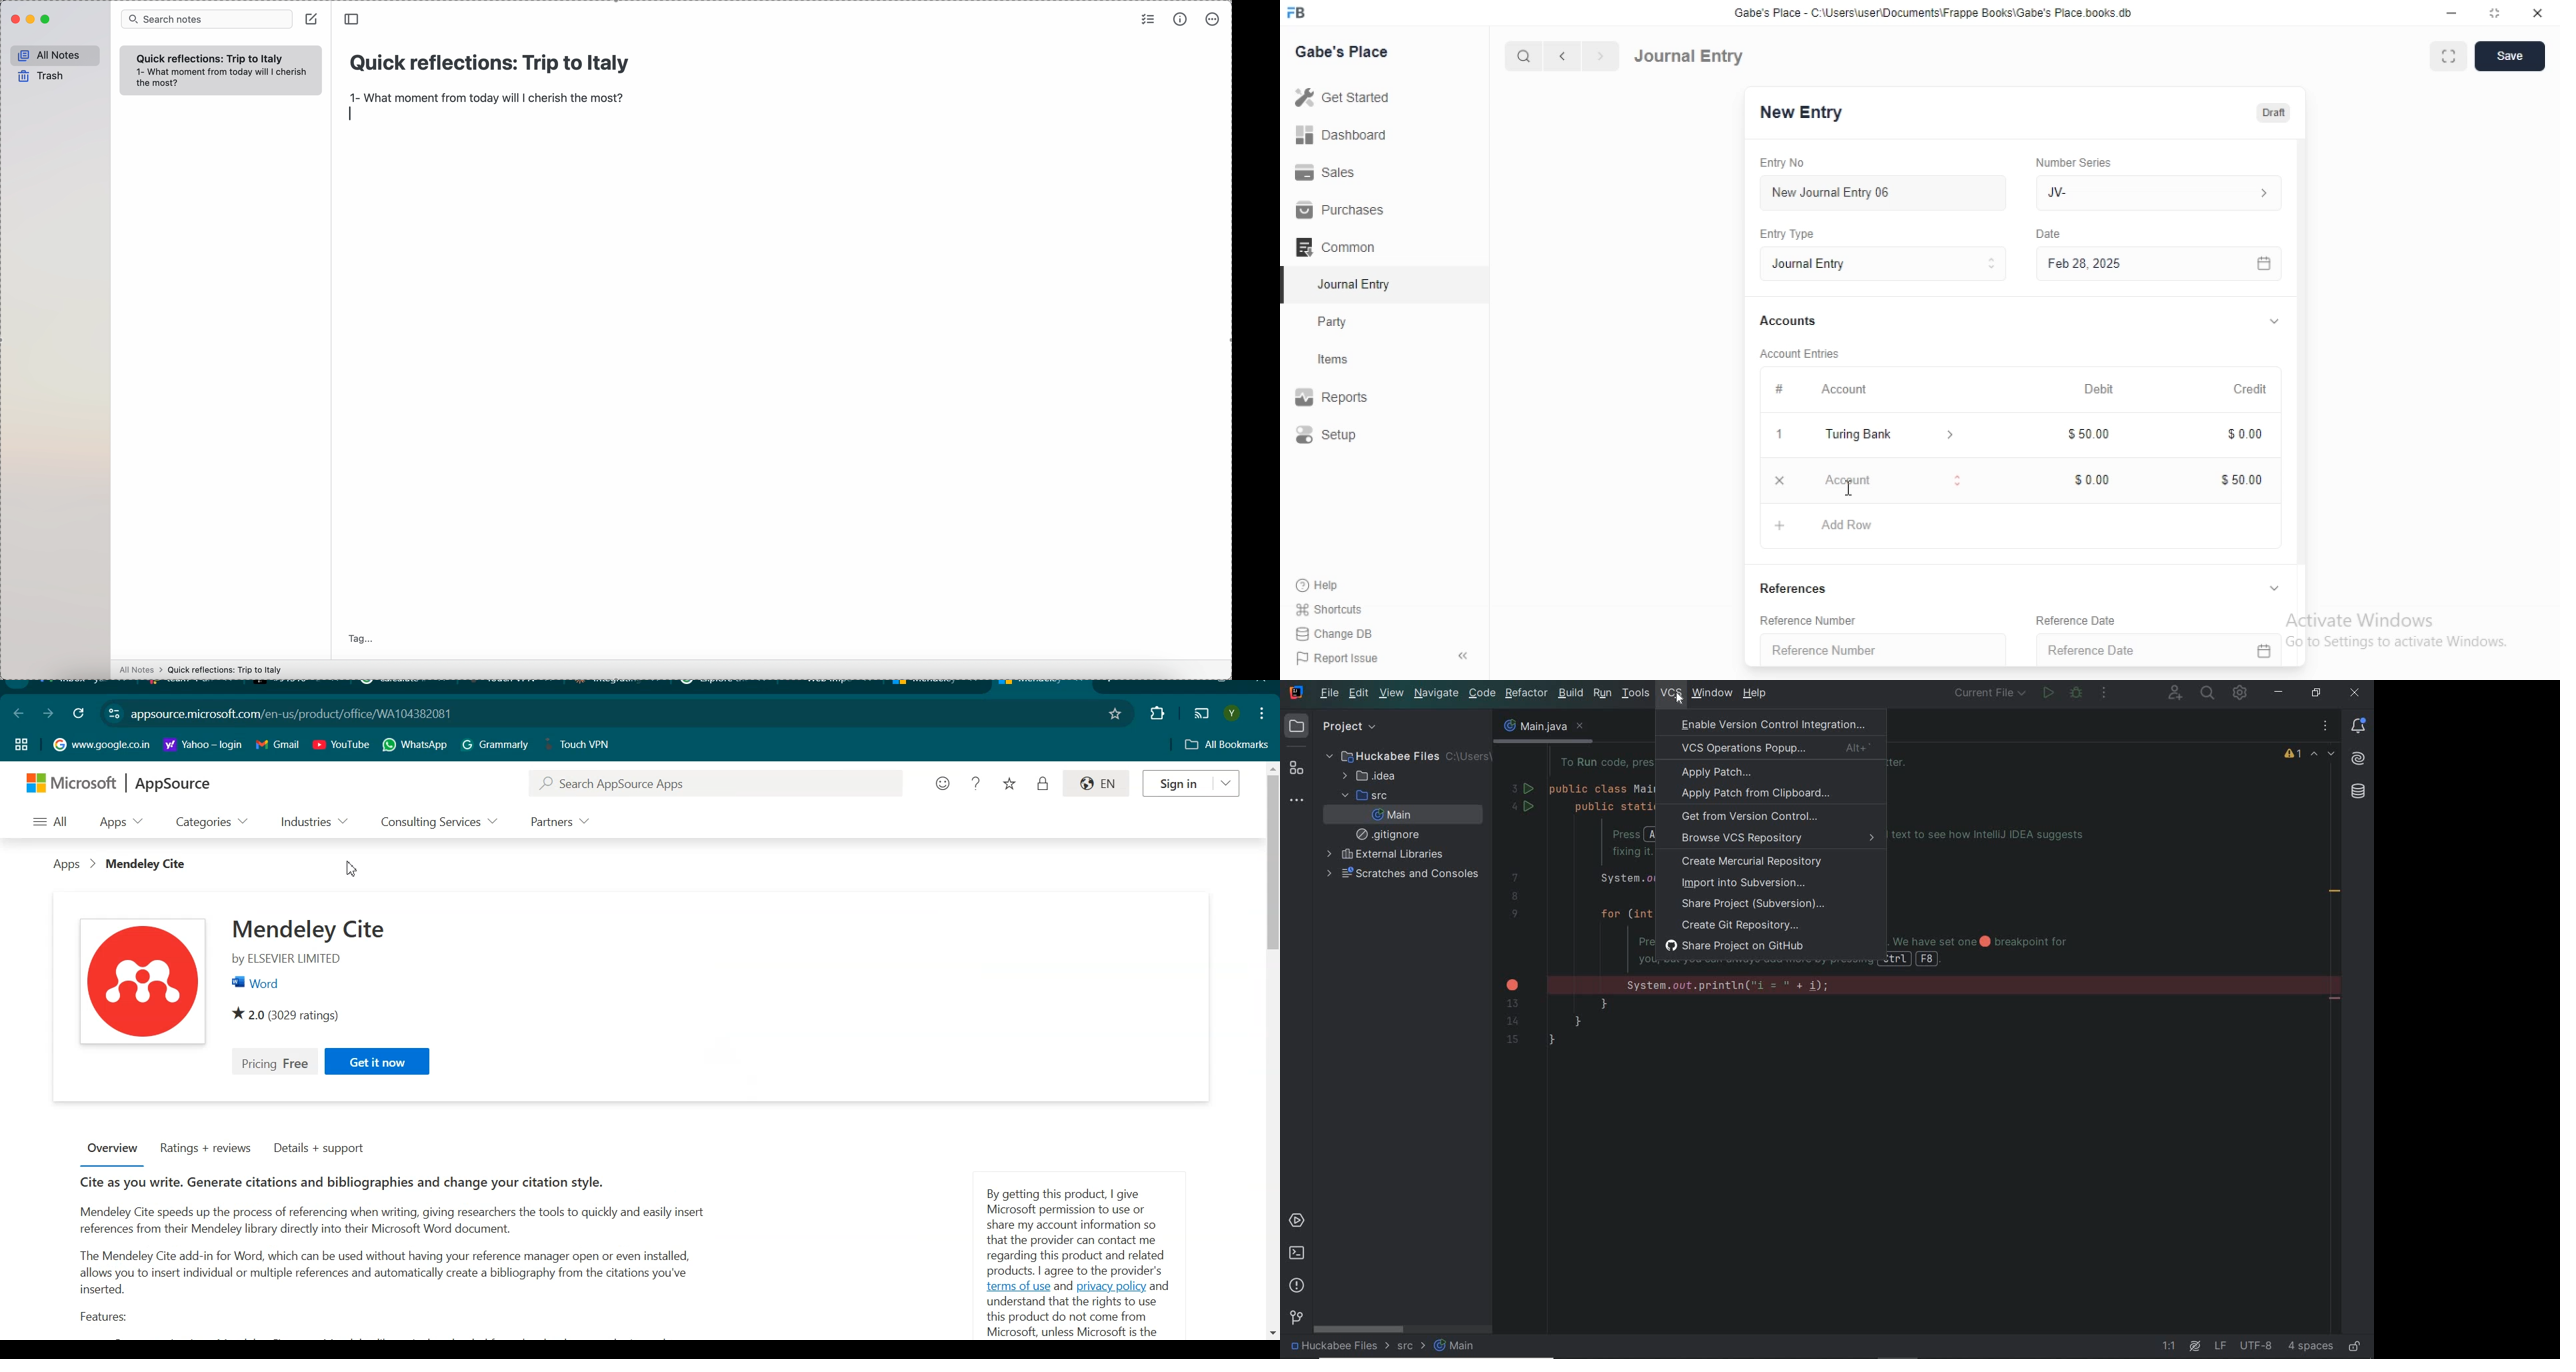 The height and width of the screenshot is (1372, 2576). Describe the element at coordinates (351, 114) in the screenshot. I see `enter` at that location.